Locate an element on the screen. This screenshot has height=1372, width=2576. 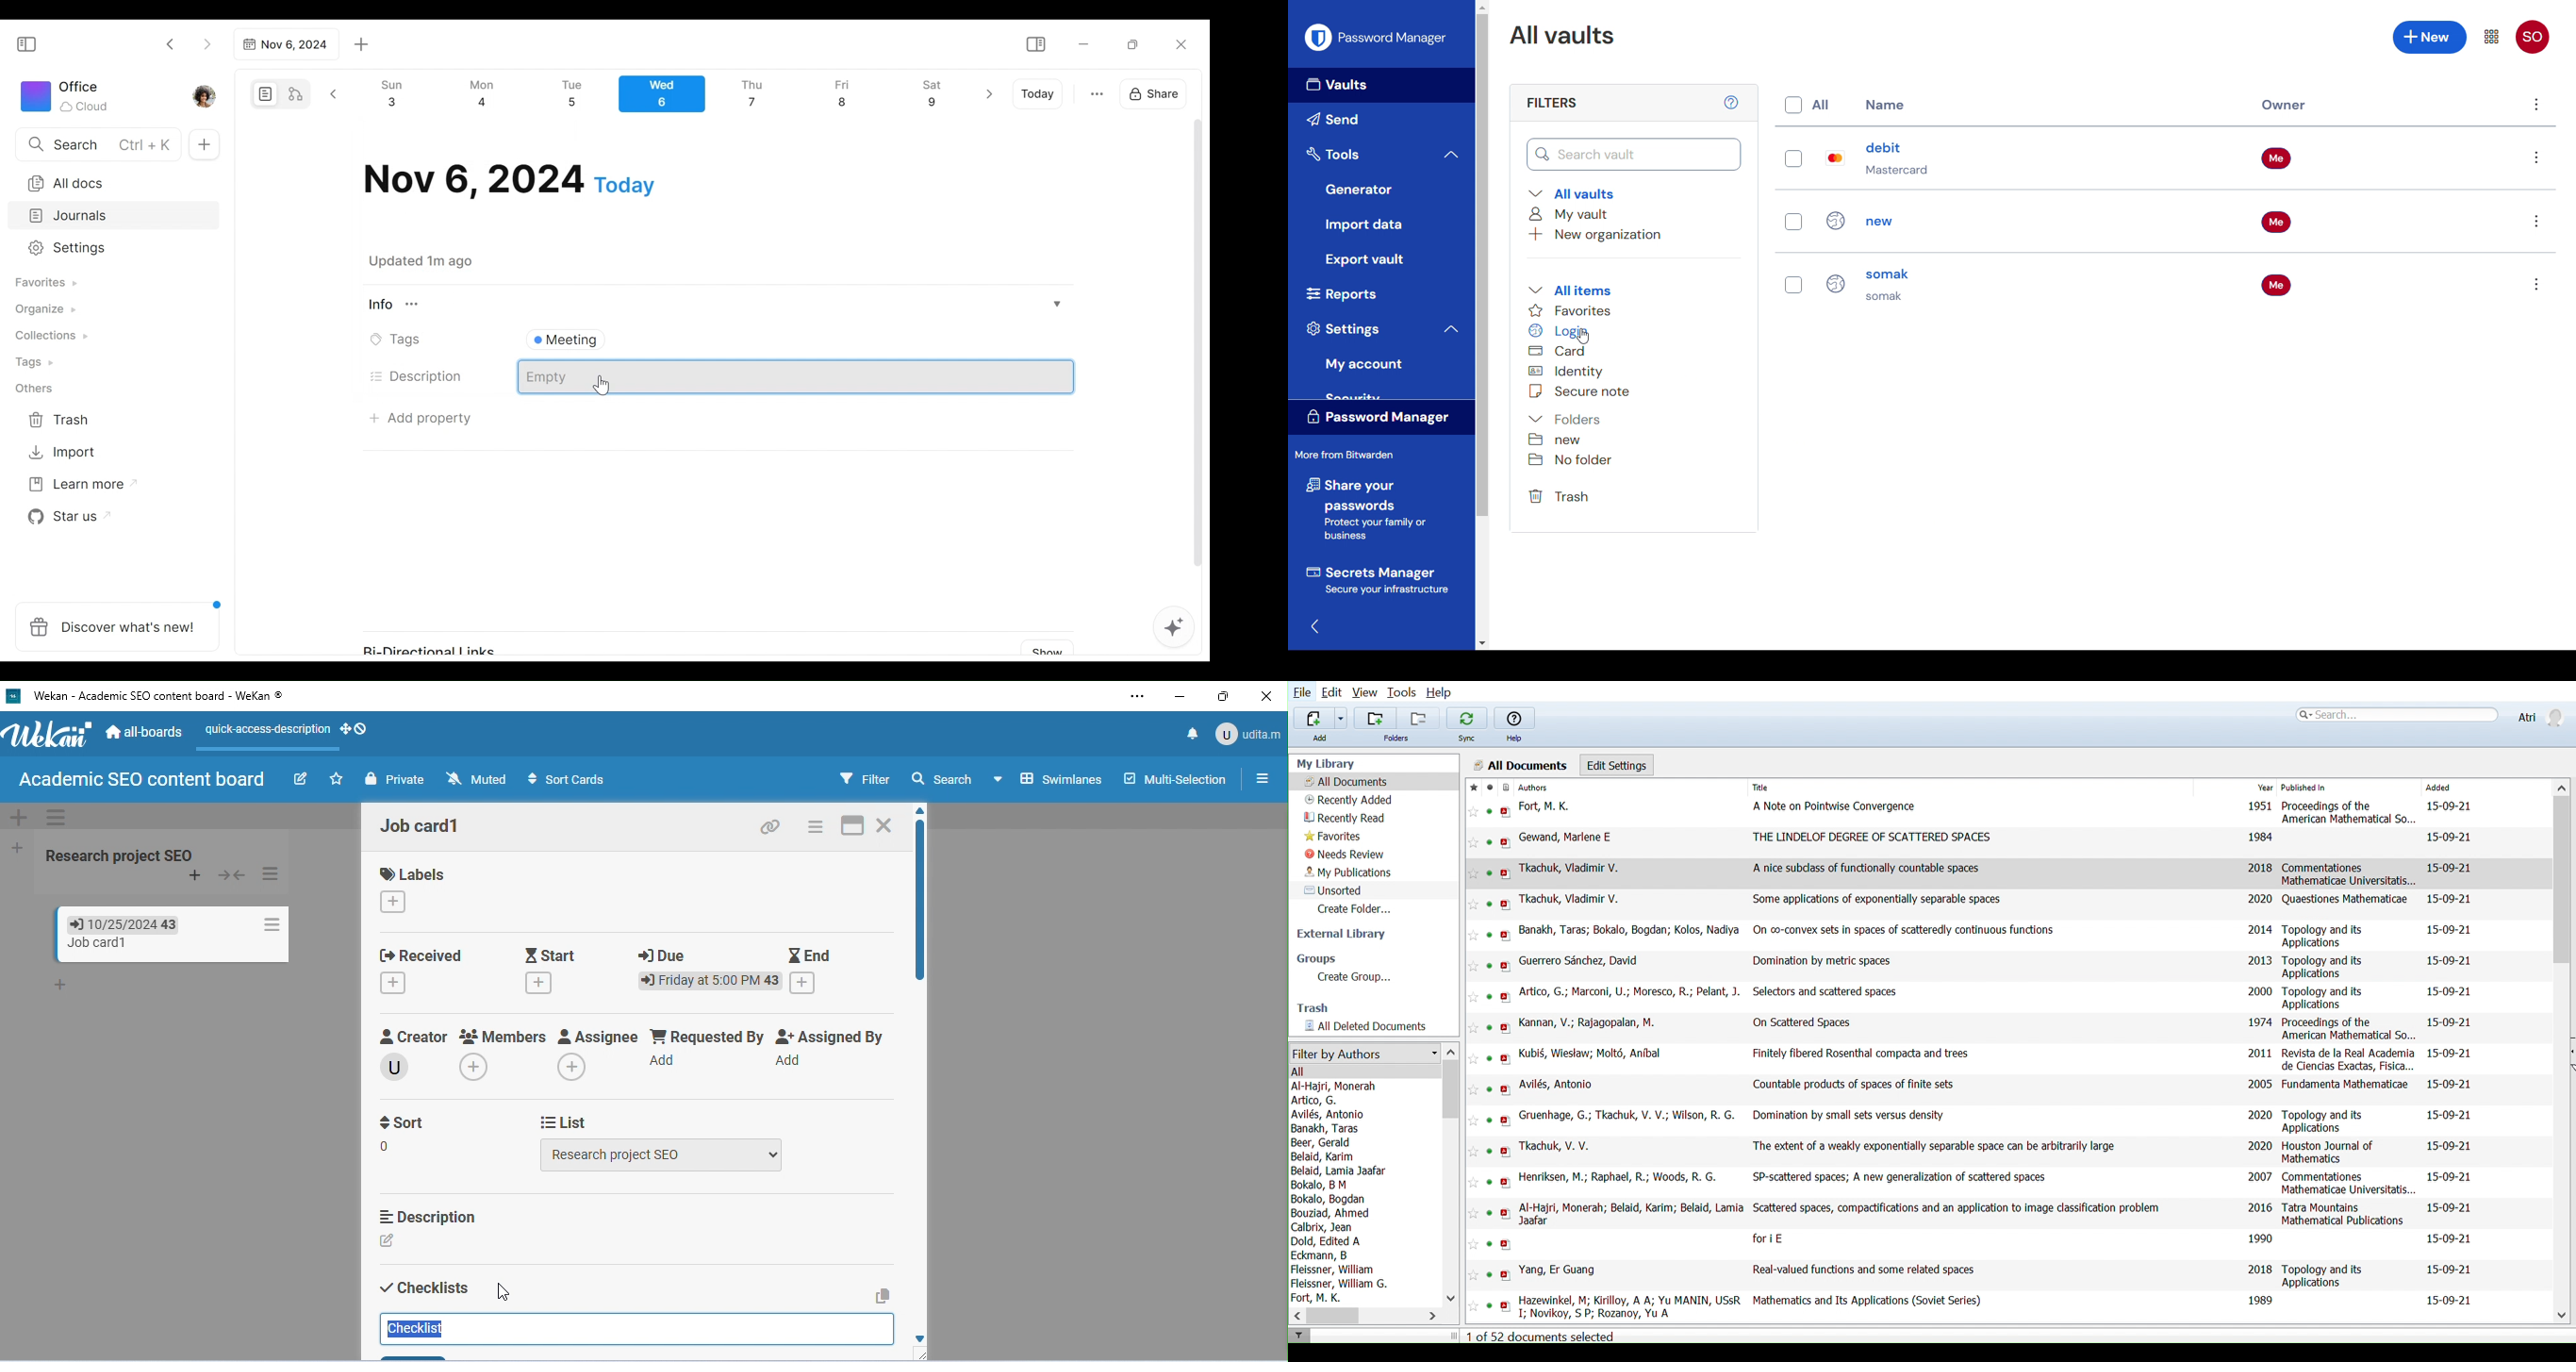
1974 is located at coordinates (2261, 1023).